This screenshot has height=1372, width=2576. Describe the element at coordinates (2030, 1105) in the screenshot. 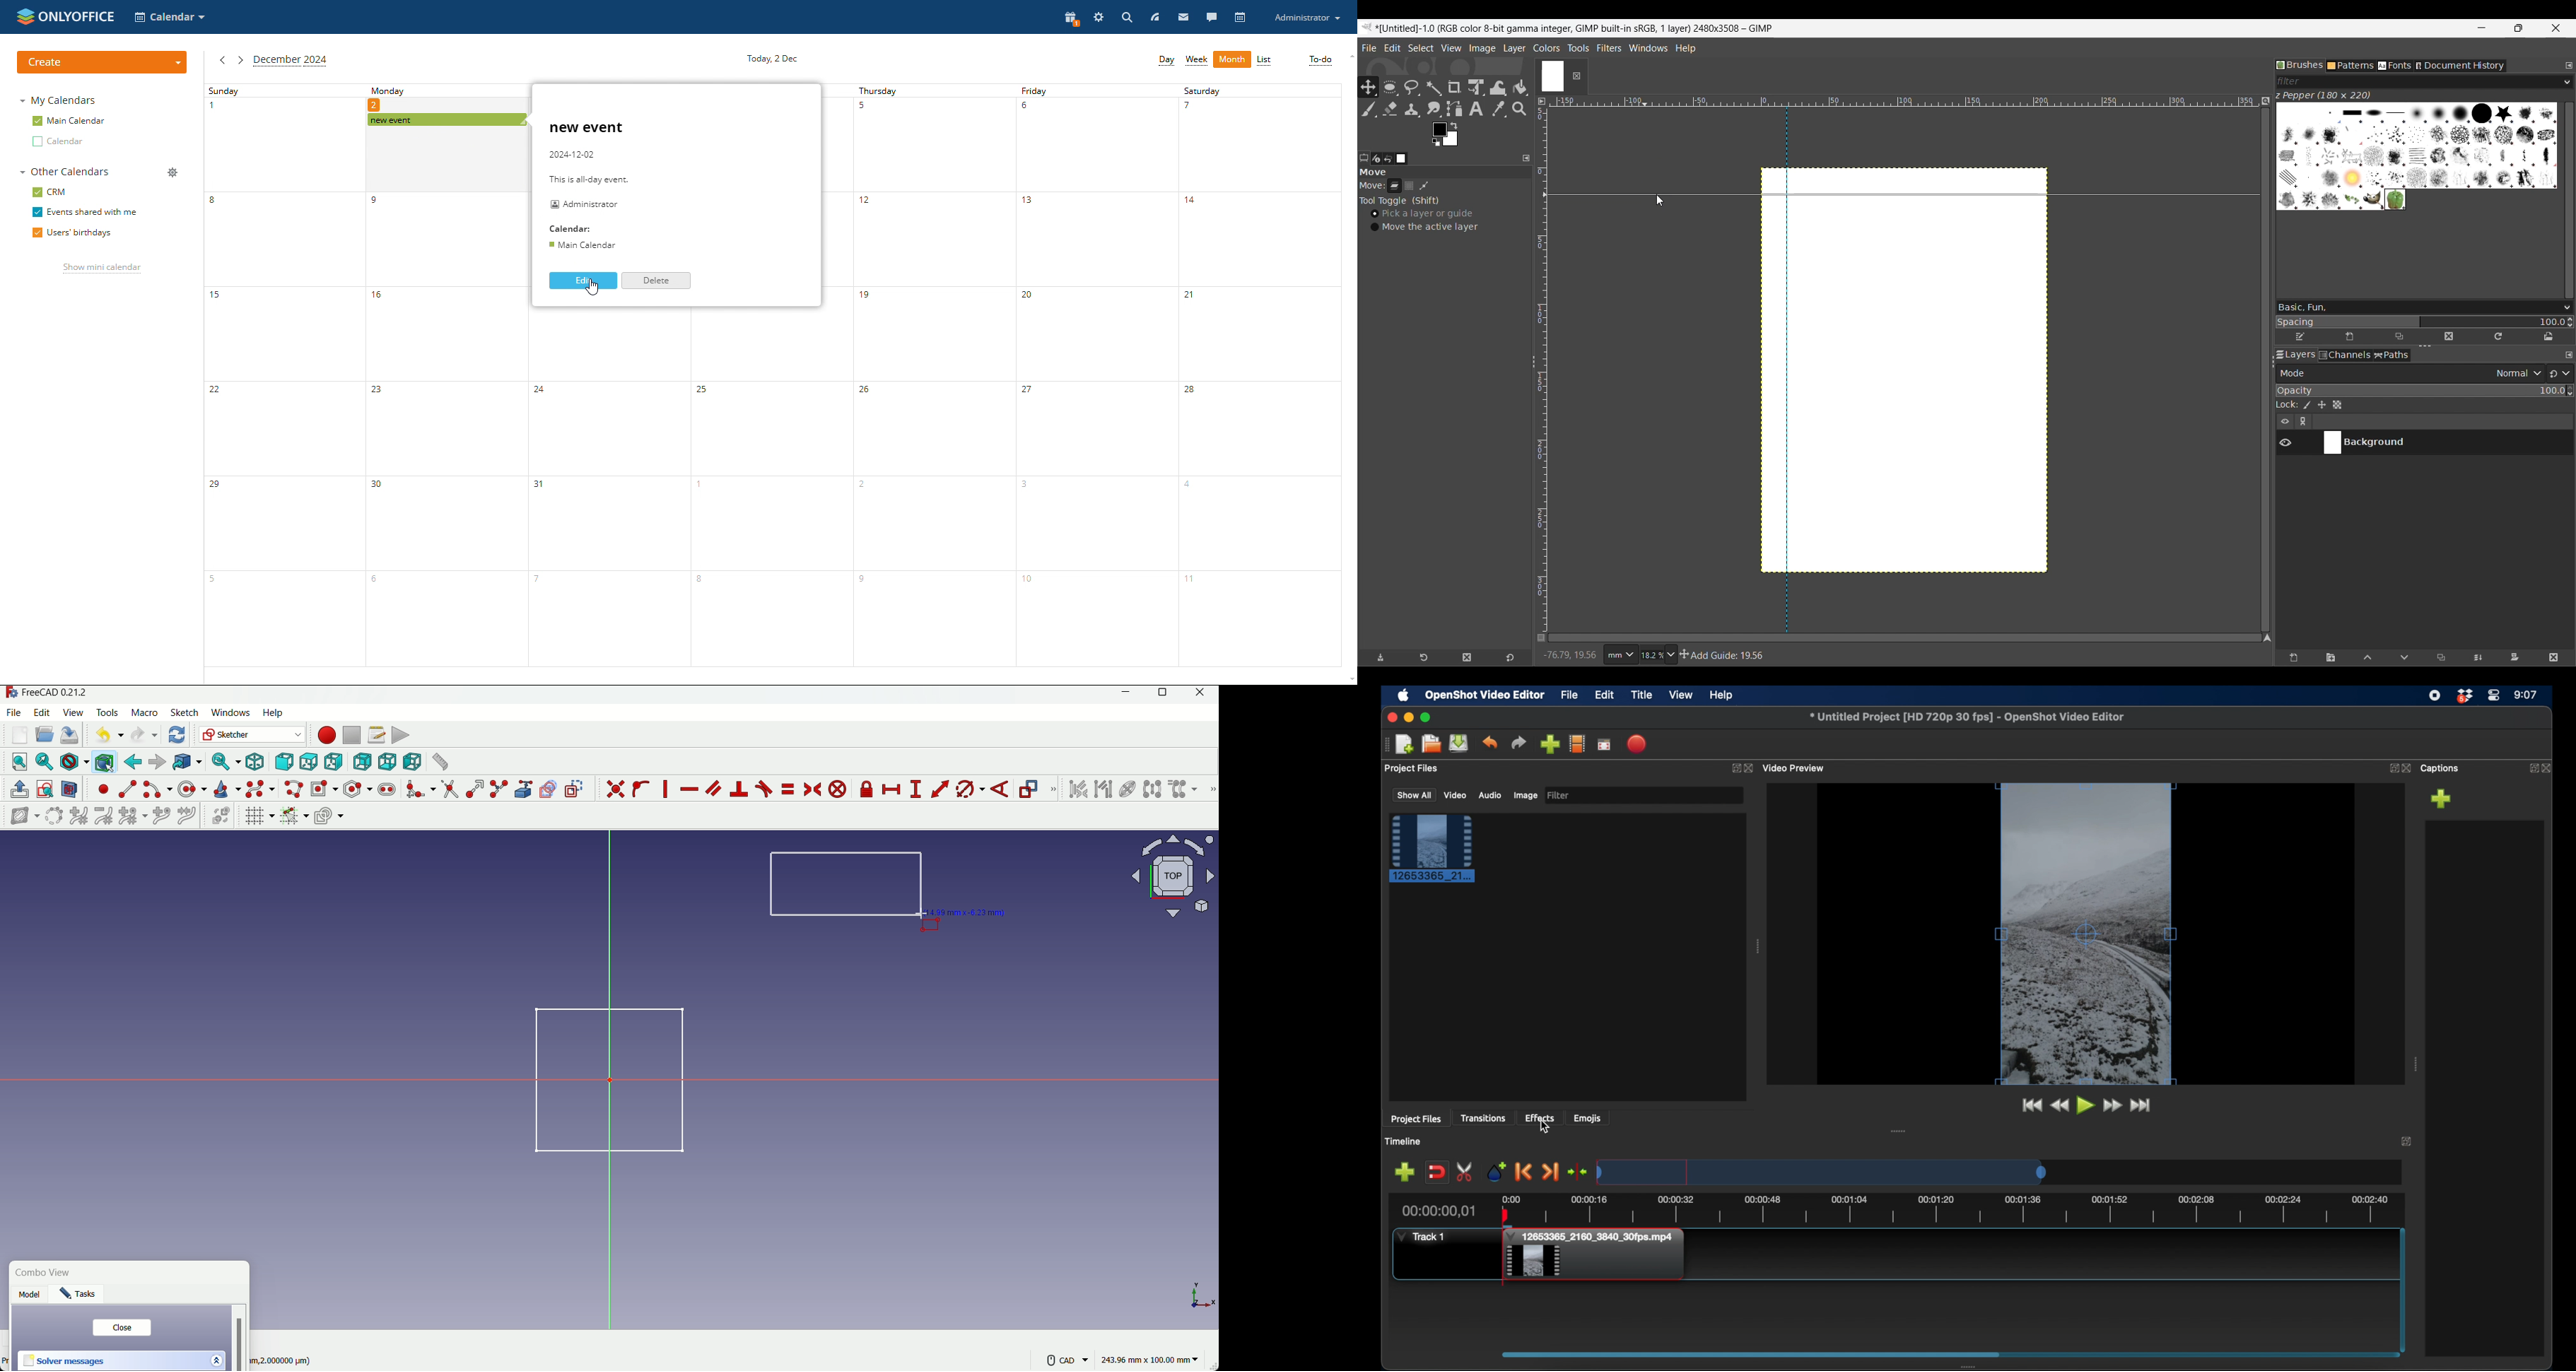

I see `jump to start` at that location.